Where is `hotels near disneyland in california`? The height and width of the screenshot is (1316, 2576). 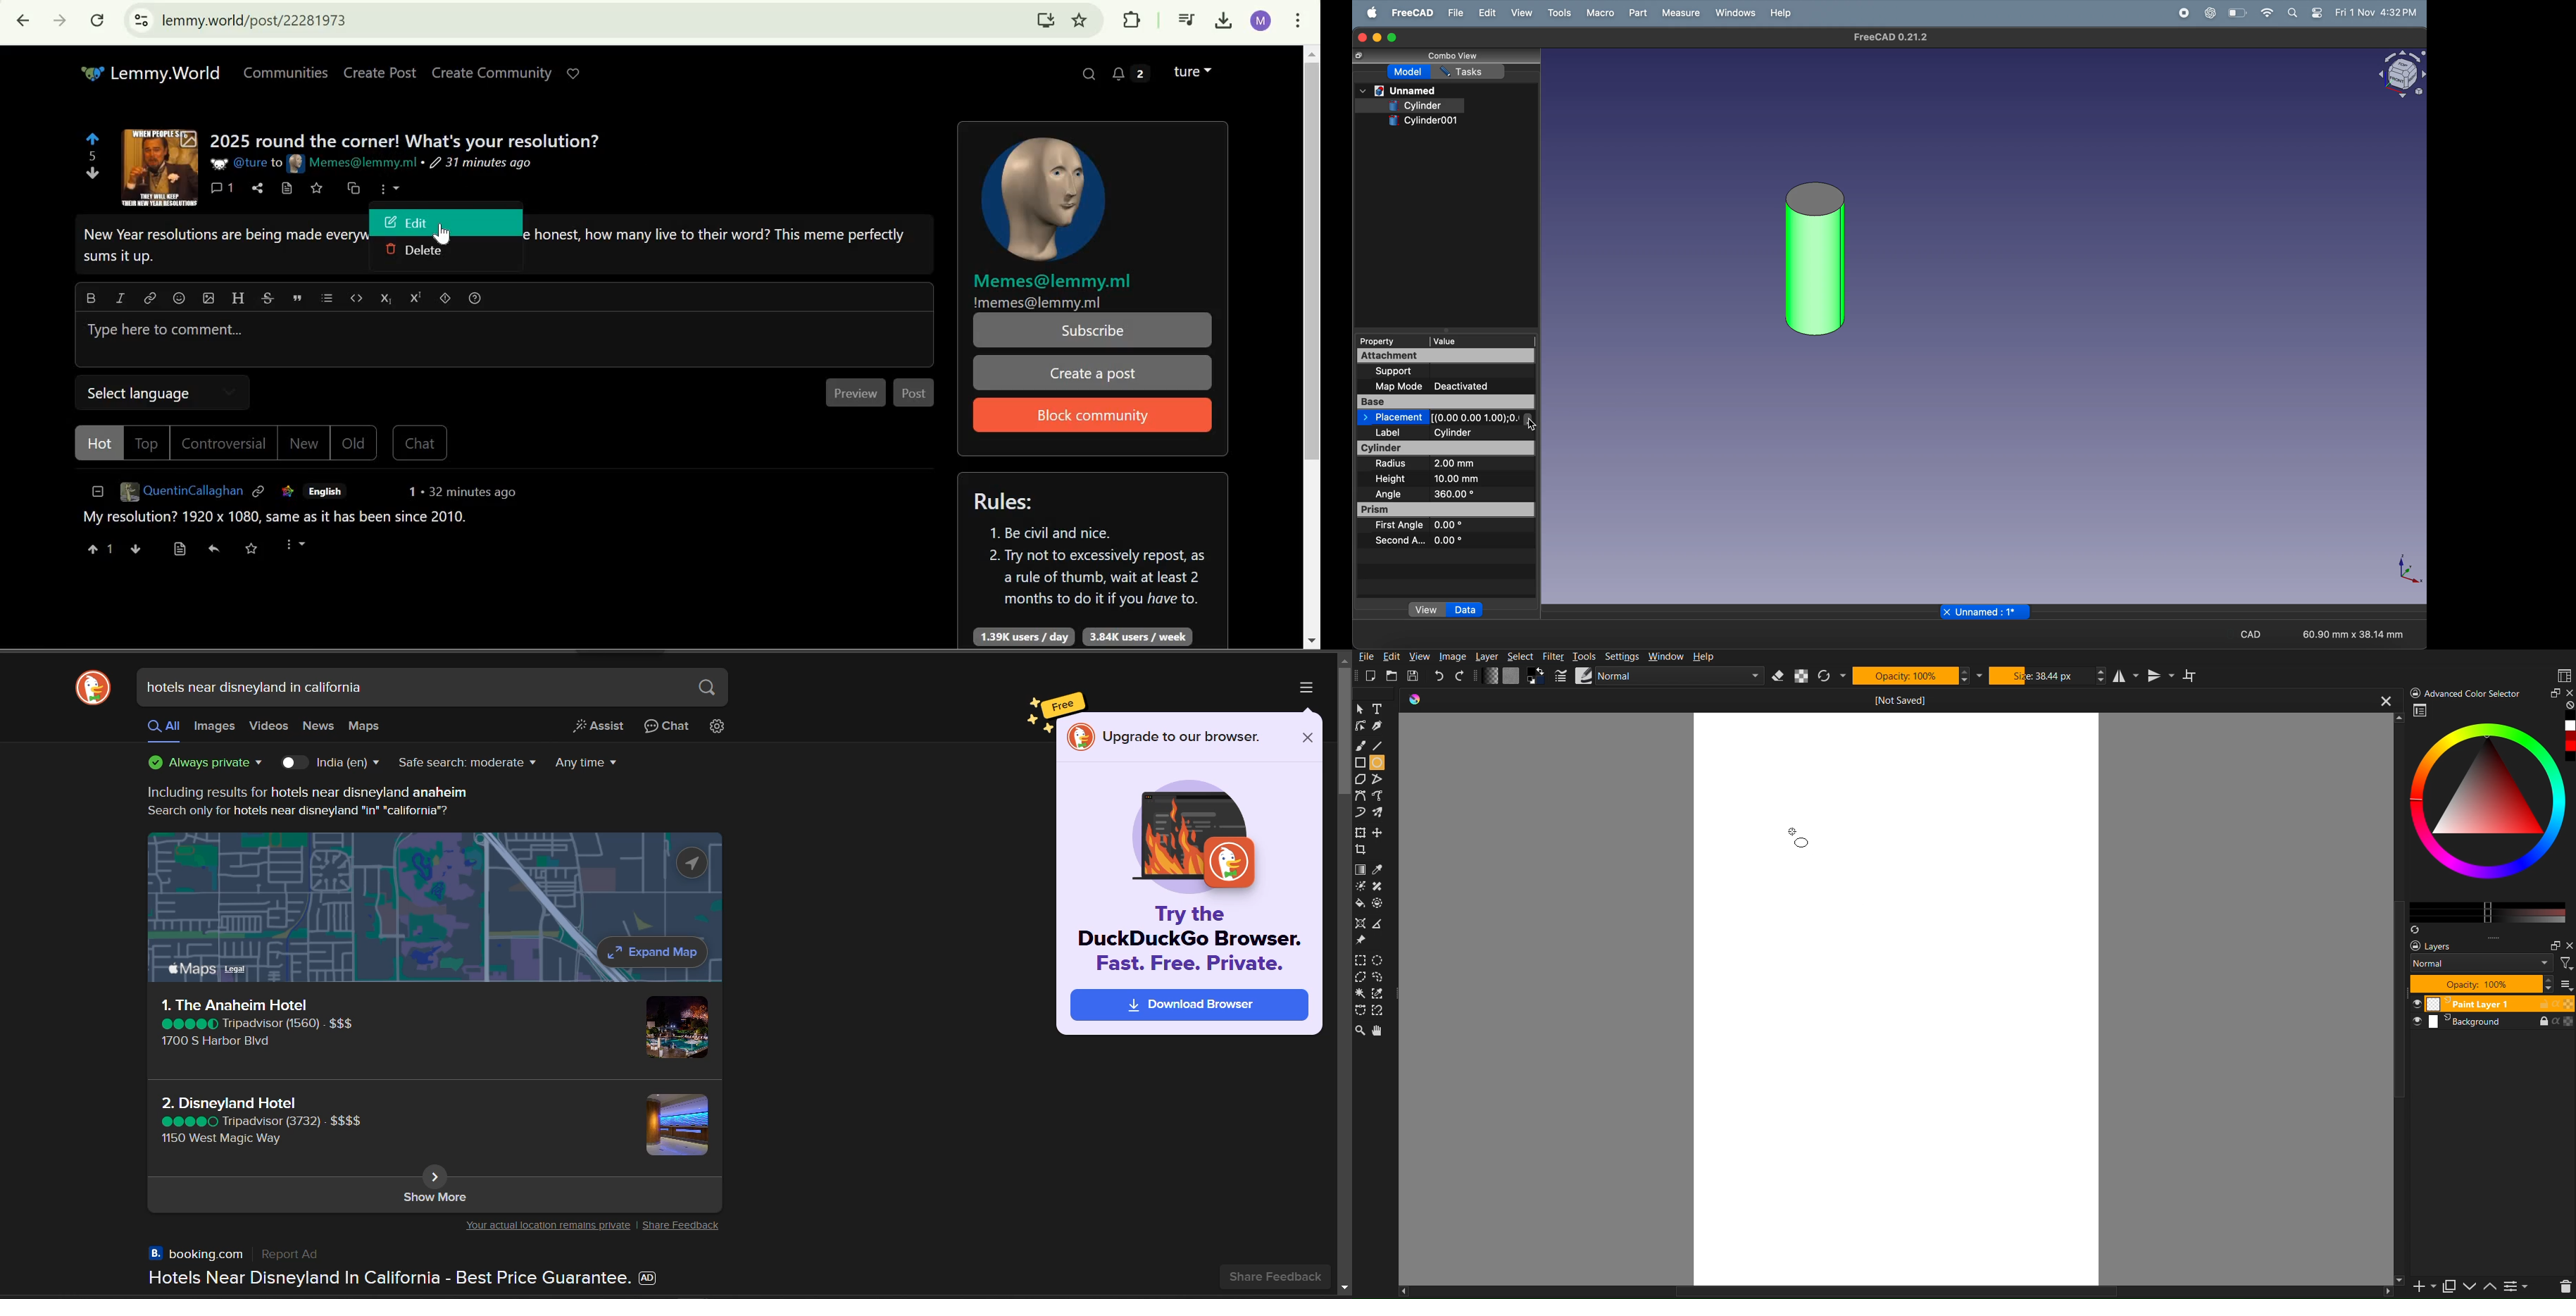
hotels near disneyland in california is located at coordinates (256, 687).